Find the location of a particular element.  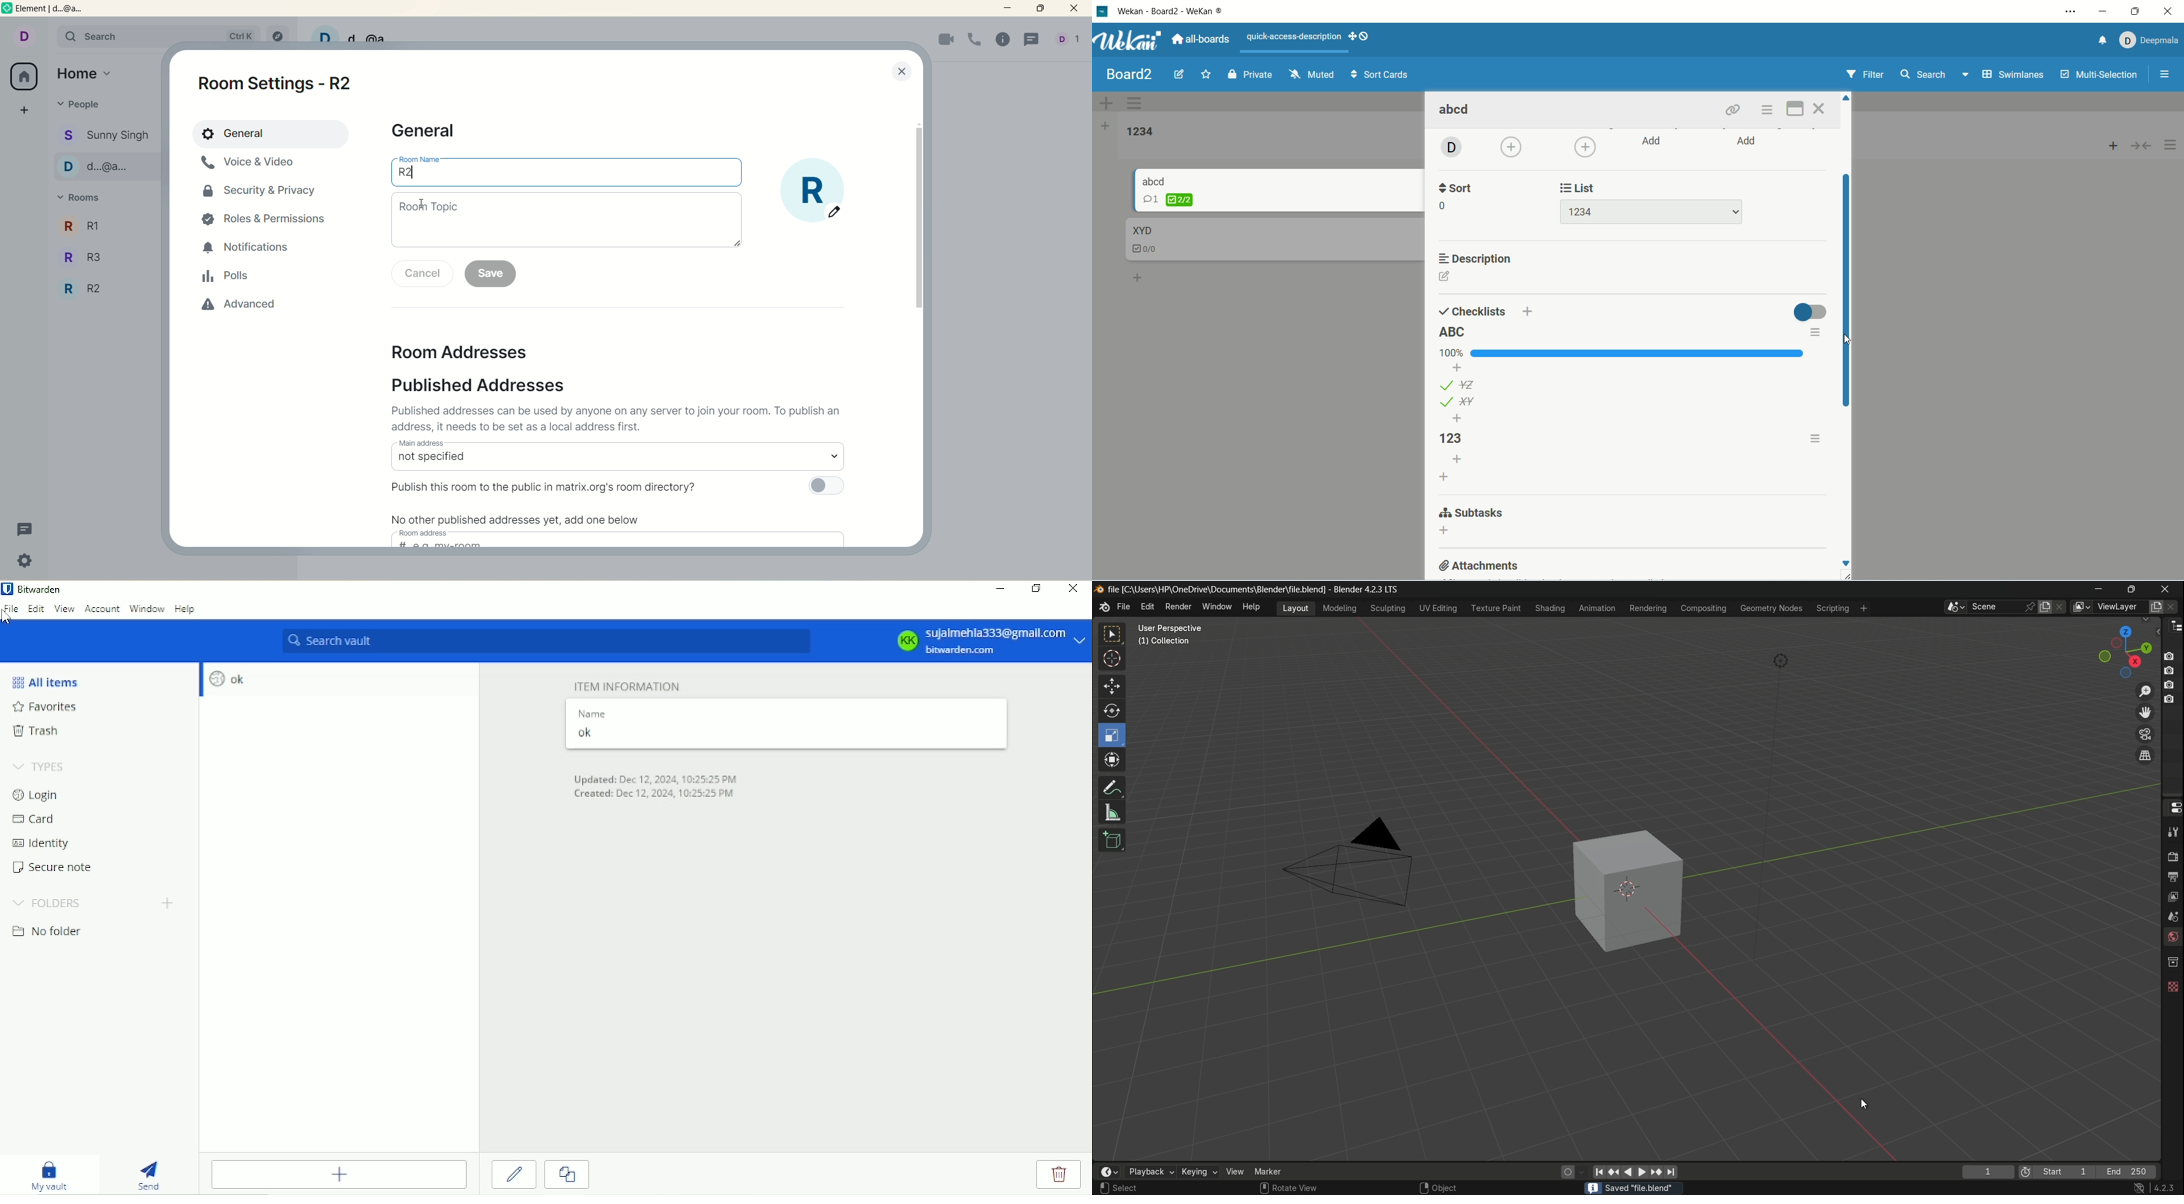

rendering menu is located at coordinates (1650, 608).